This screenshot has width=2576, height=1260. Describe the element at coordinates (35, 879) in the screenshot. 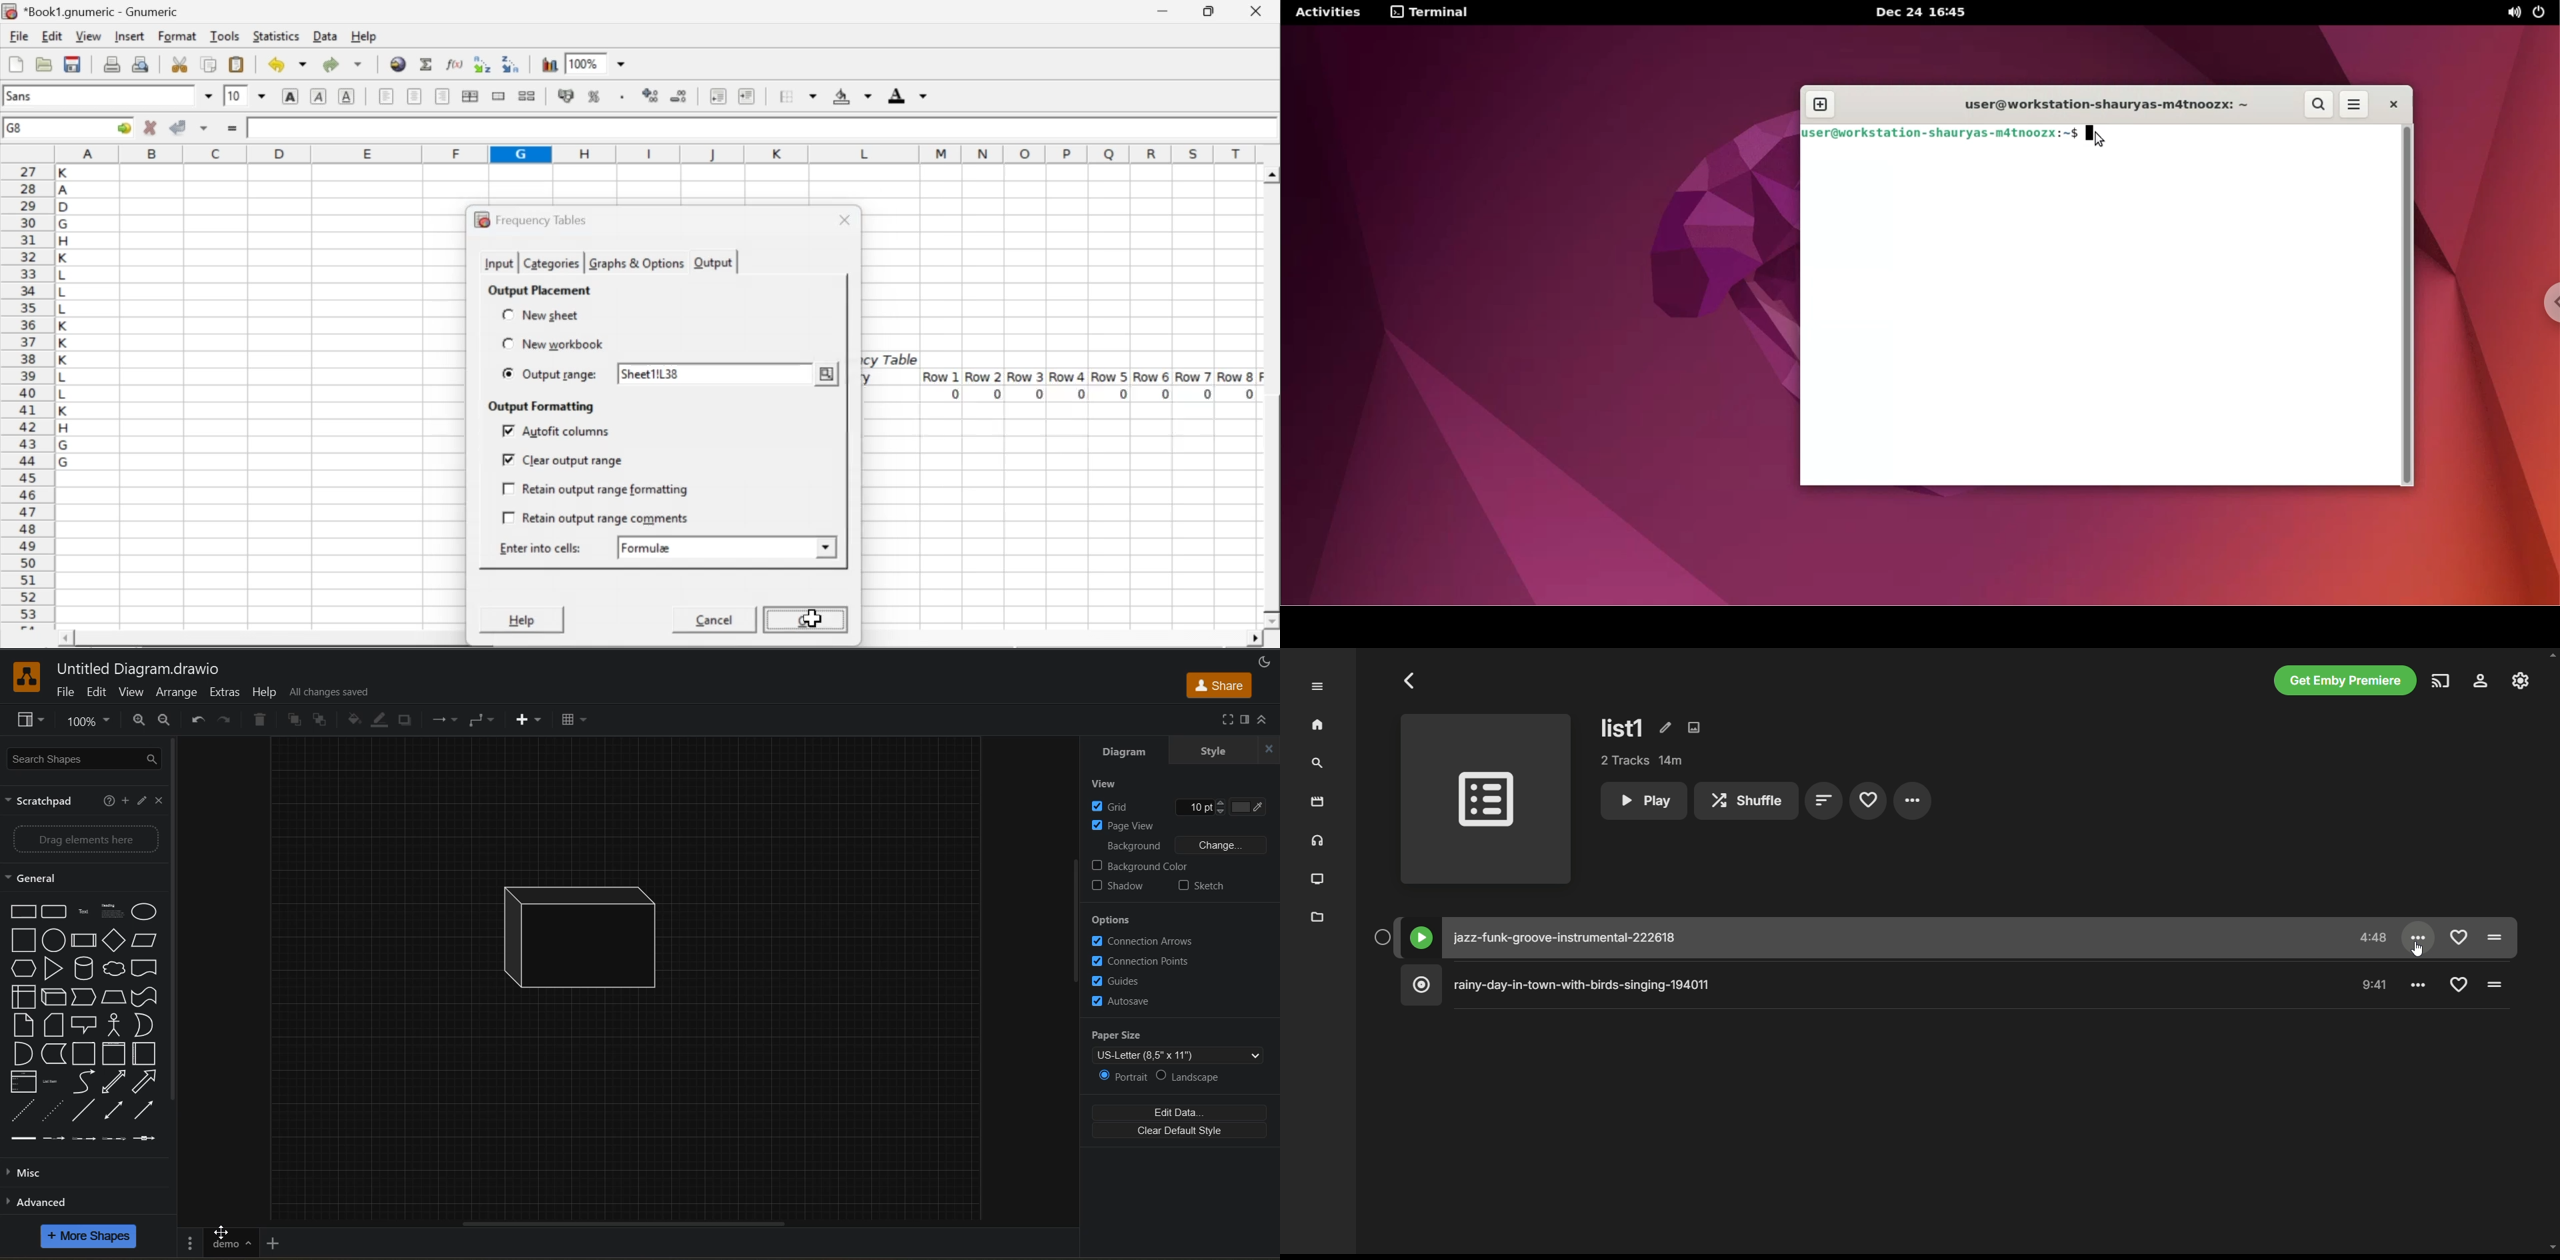

I see `general` at that location.